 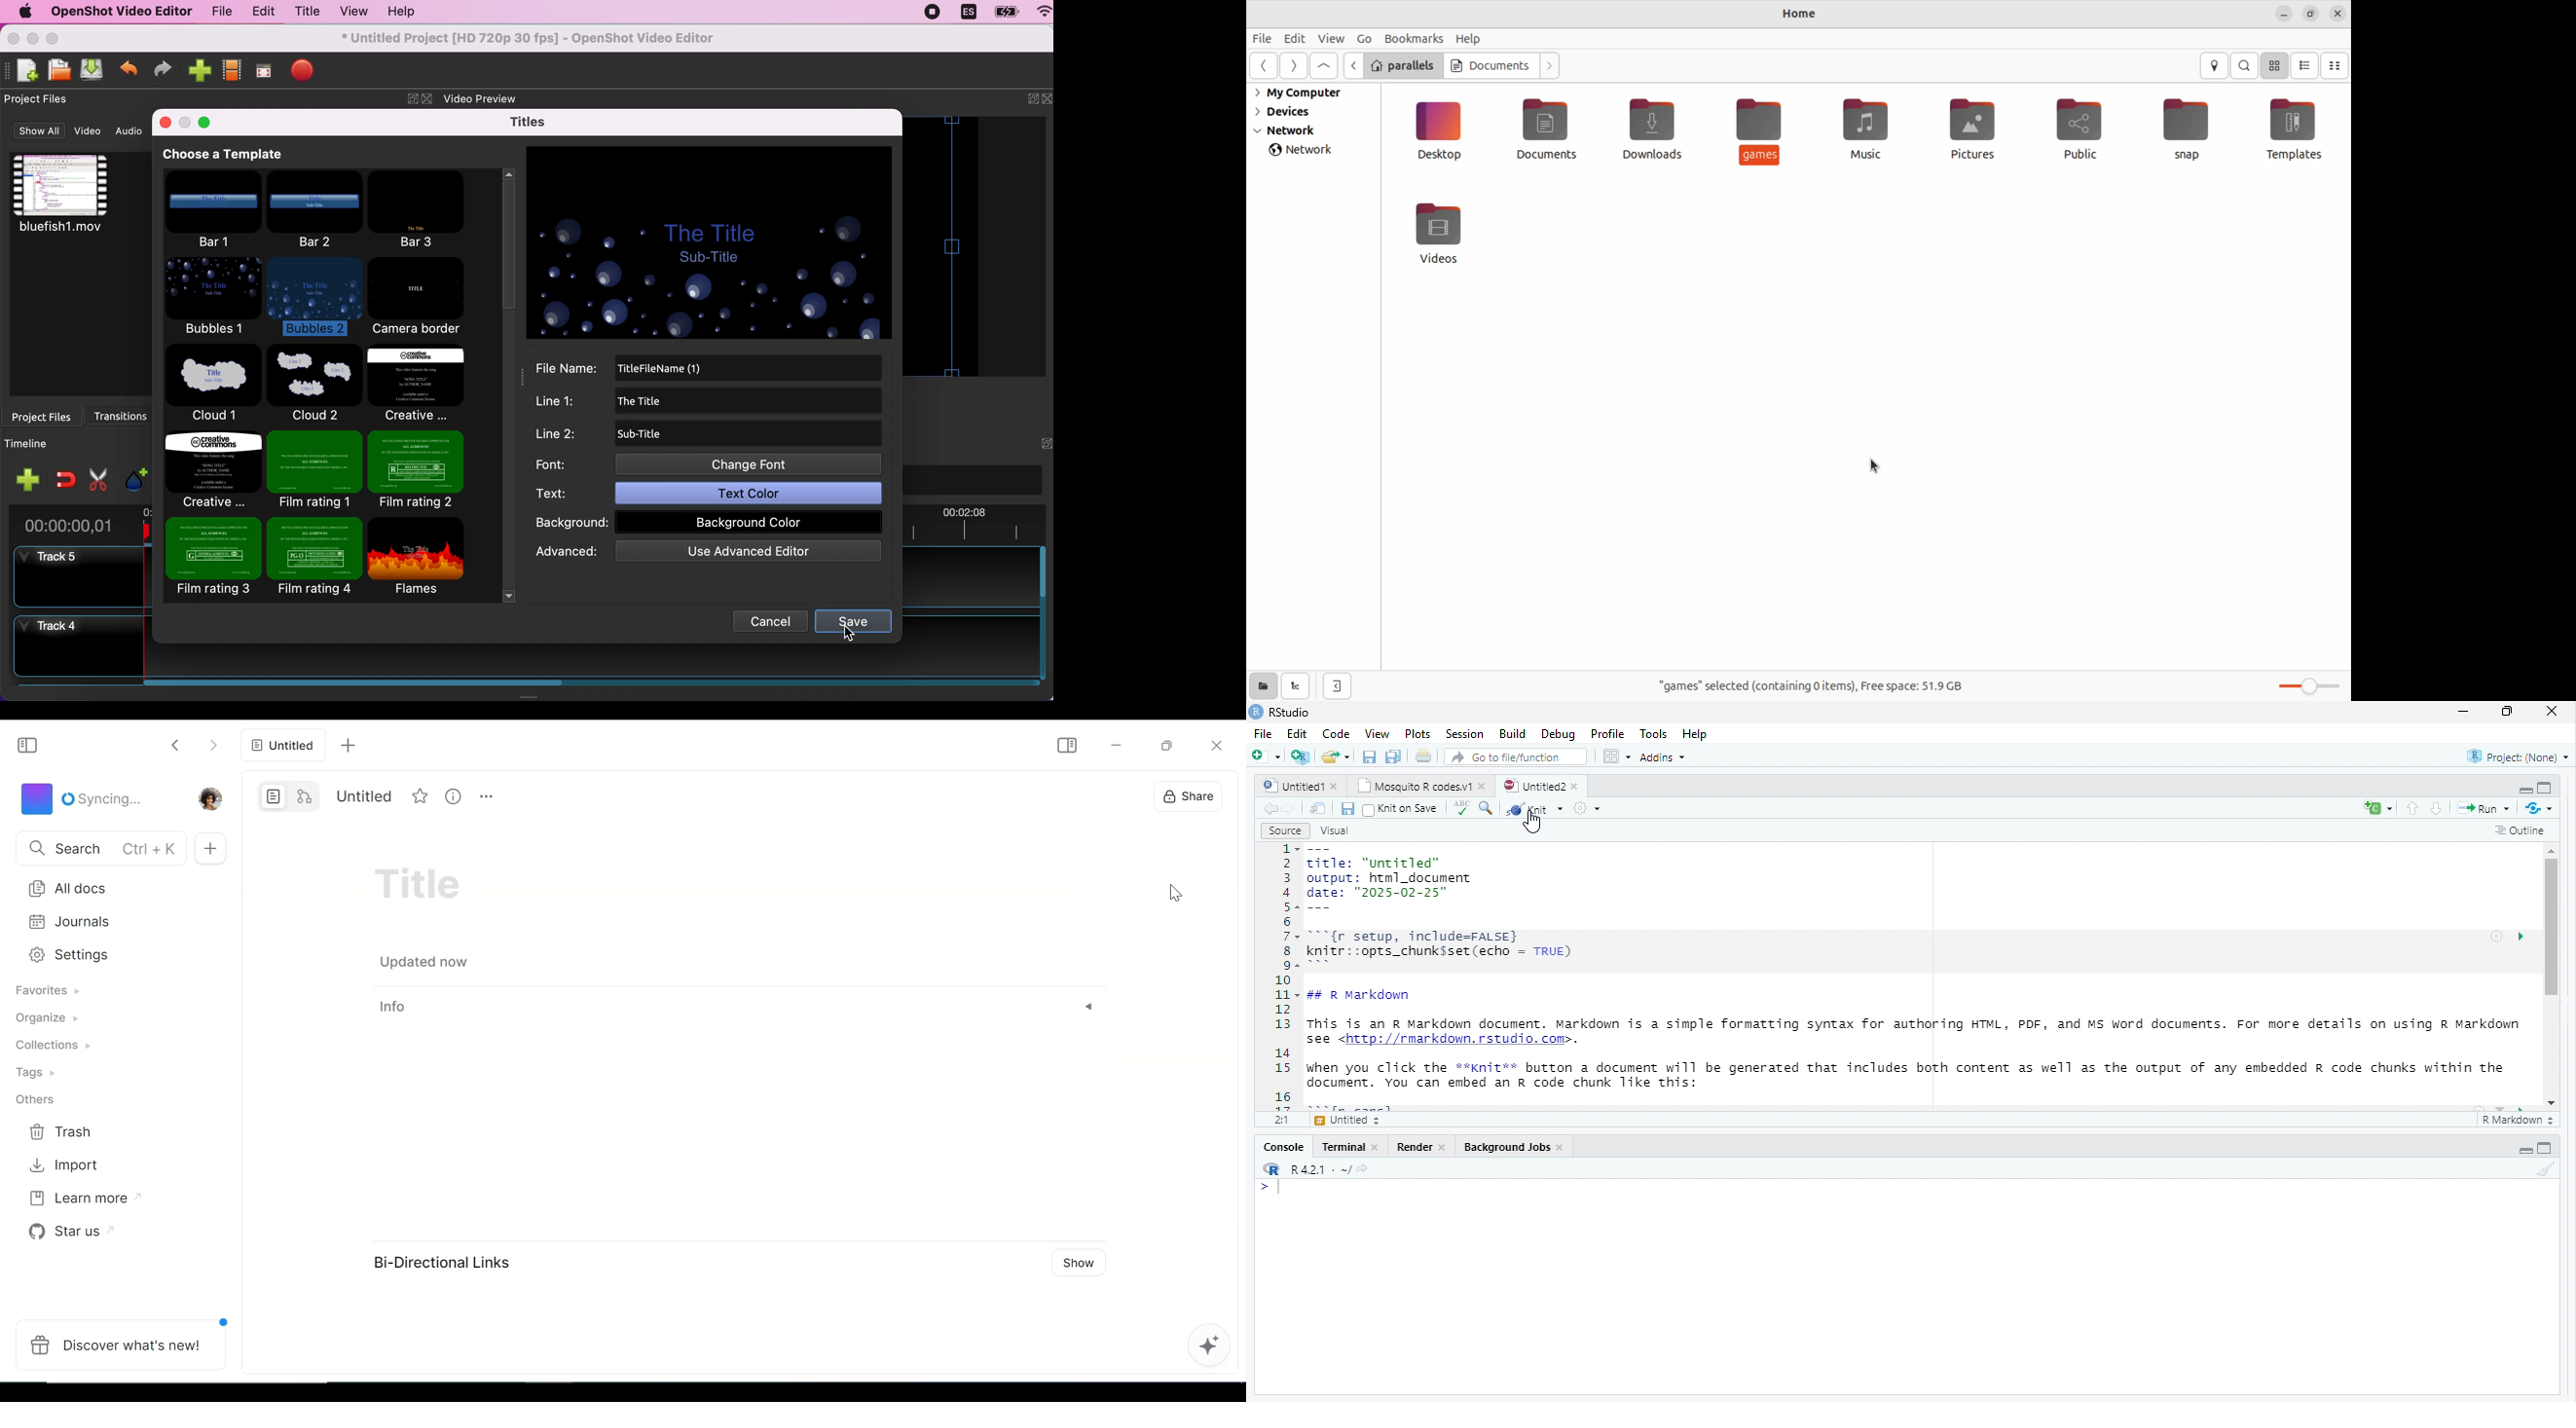 I want to click on search, so click(x=1485, y=809).